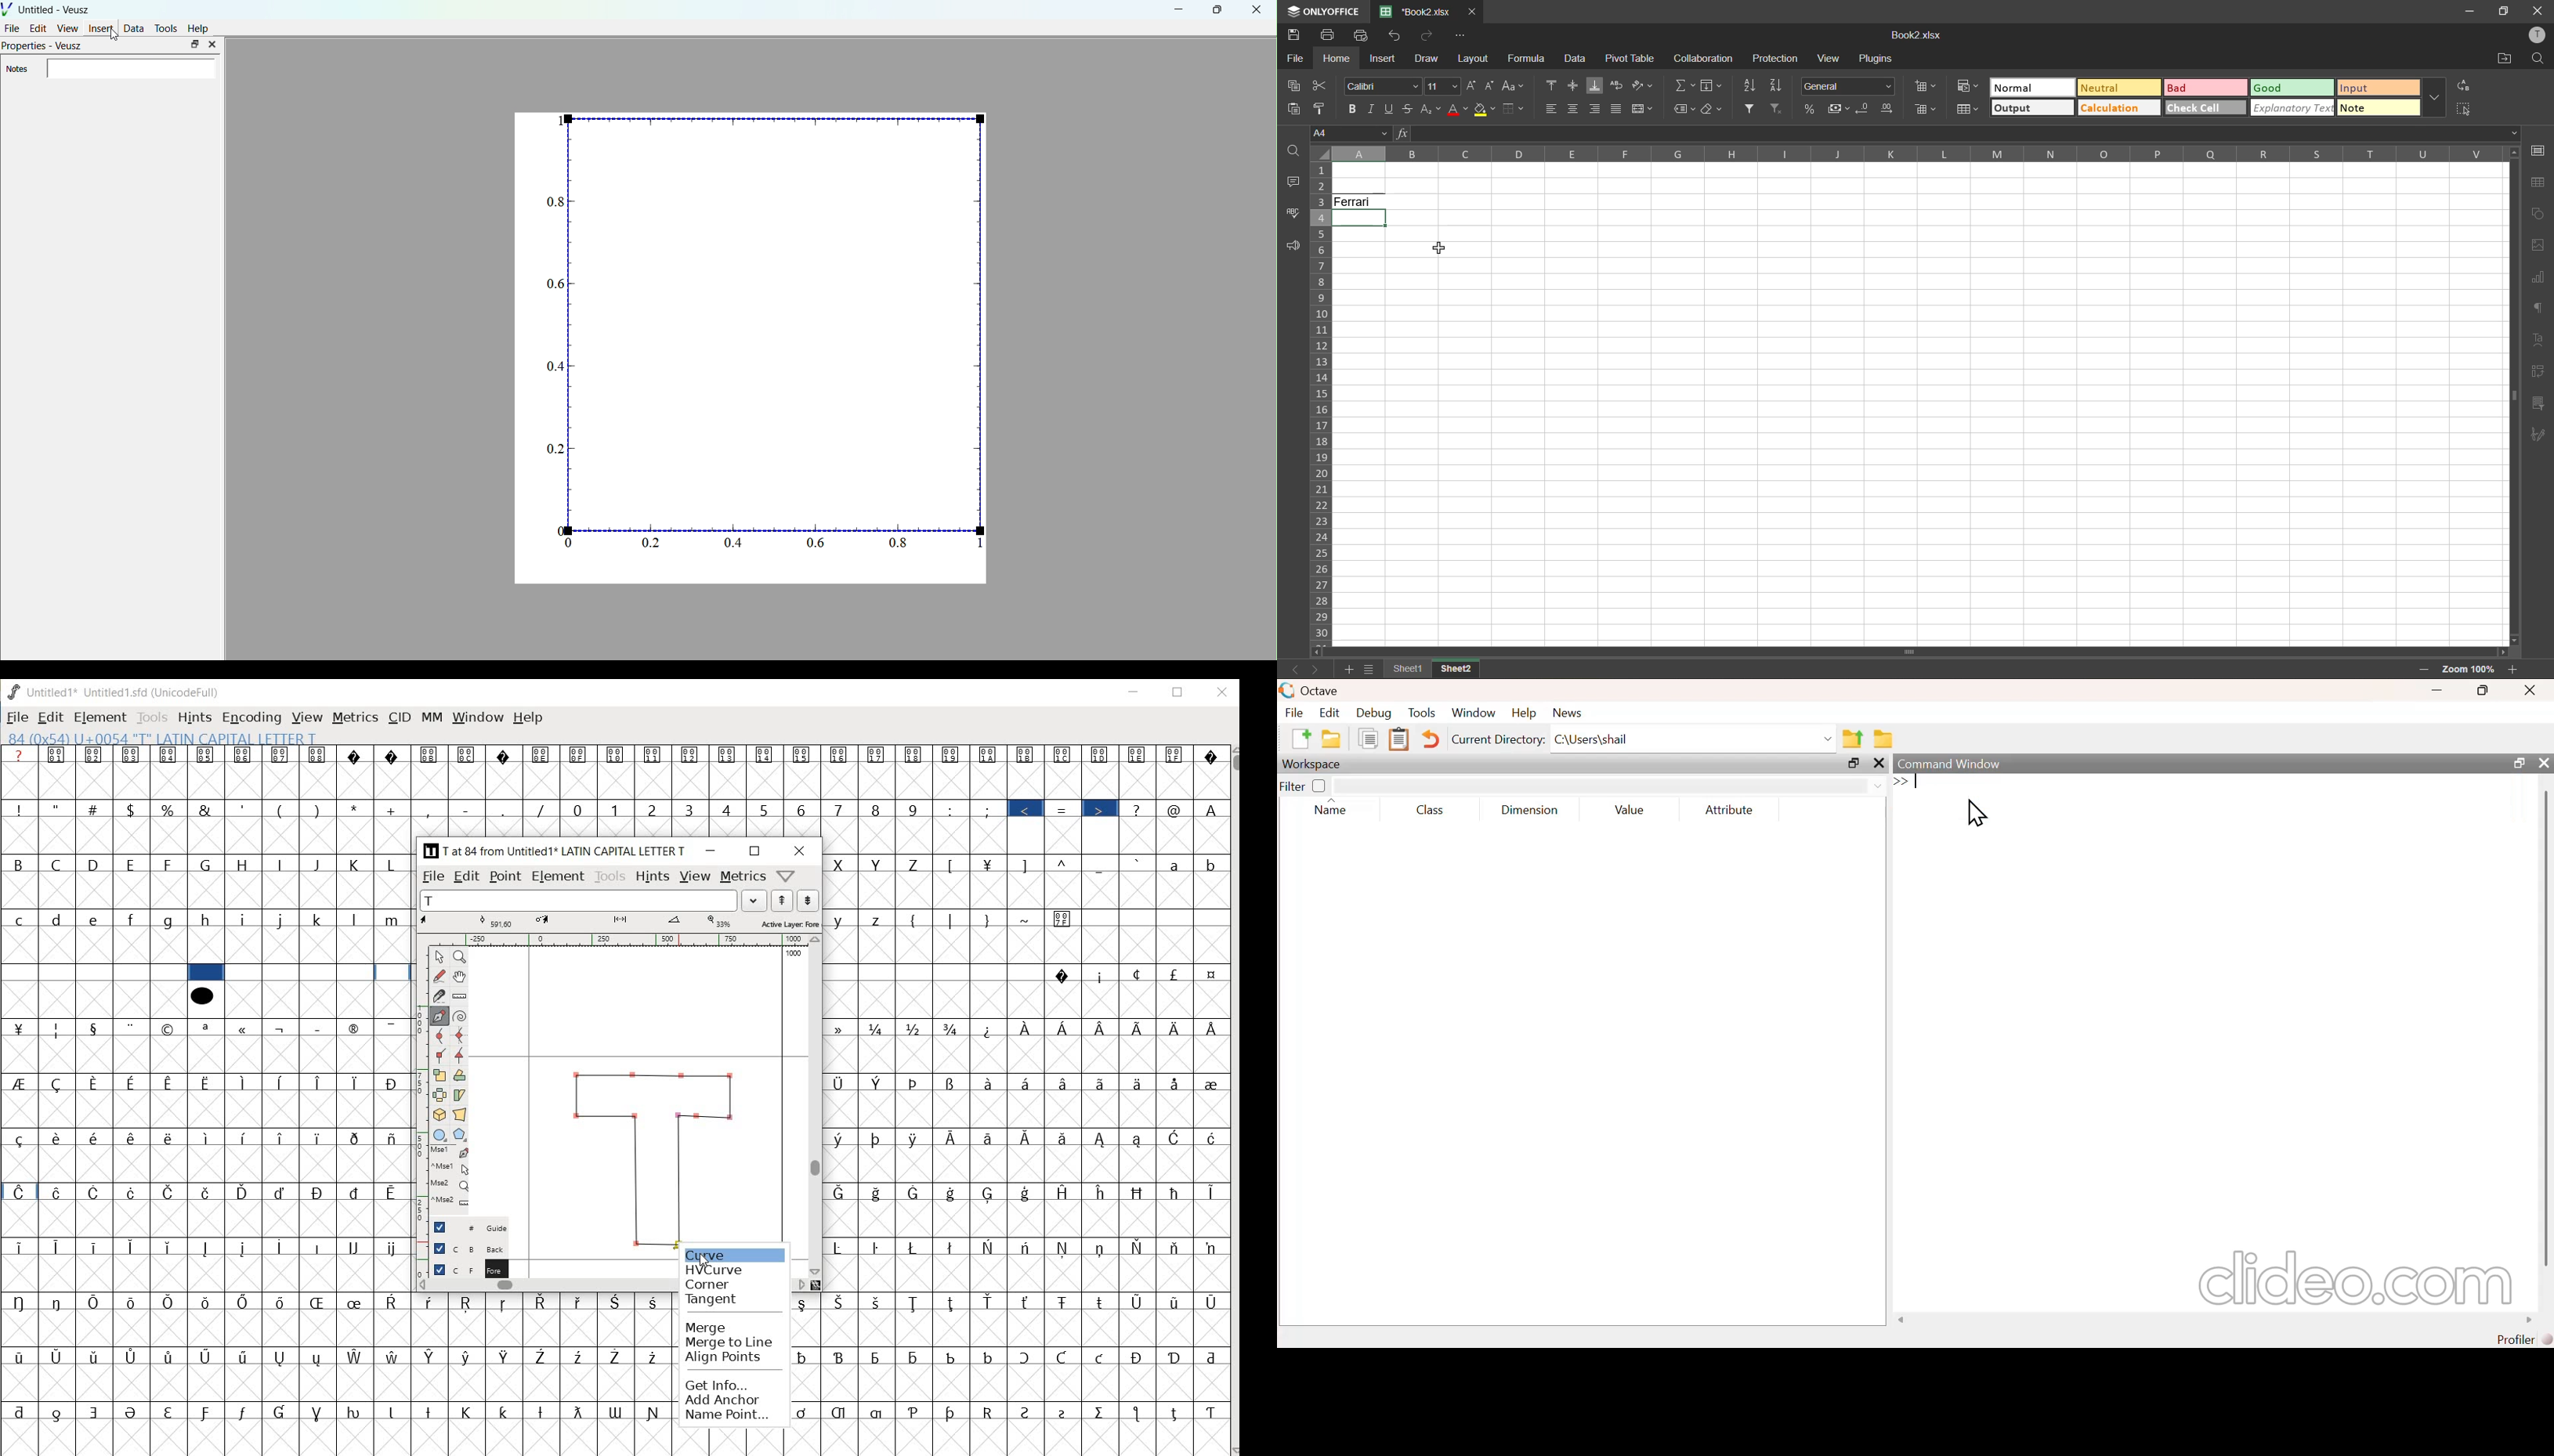 The height and width of the screenshot is (1456, 2576). I want to click on Symbol, so click(357, 1247).